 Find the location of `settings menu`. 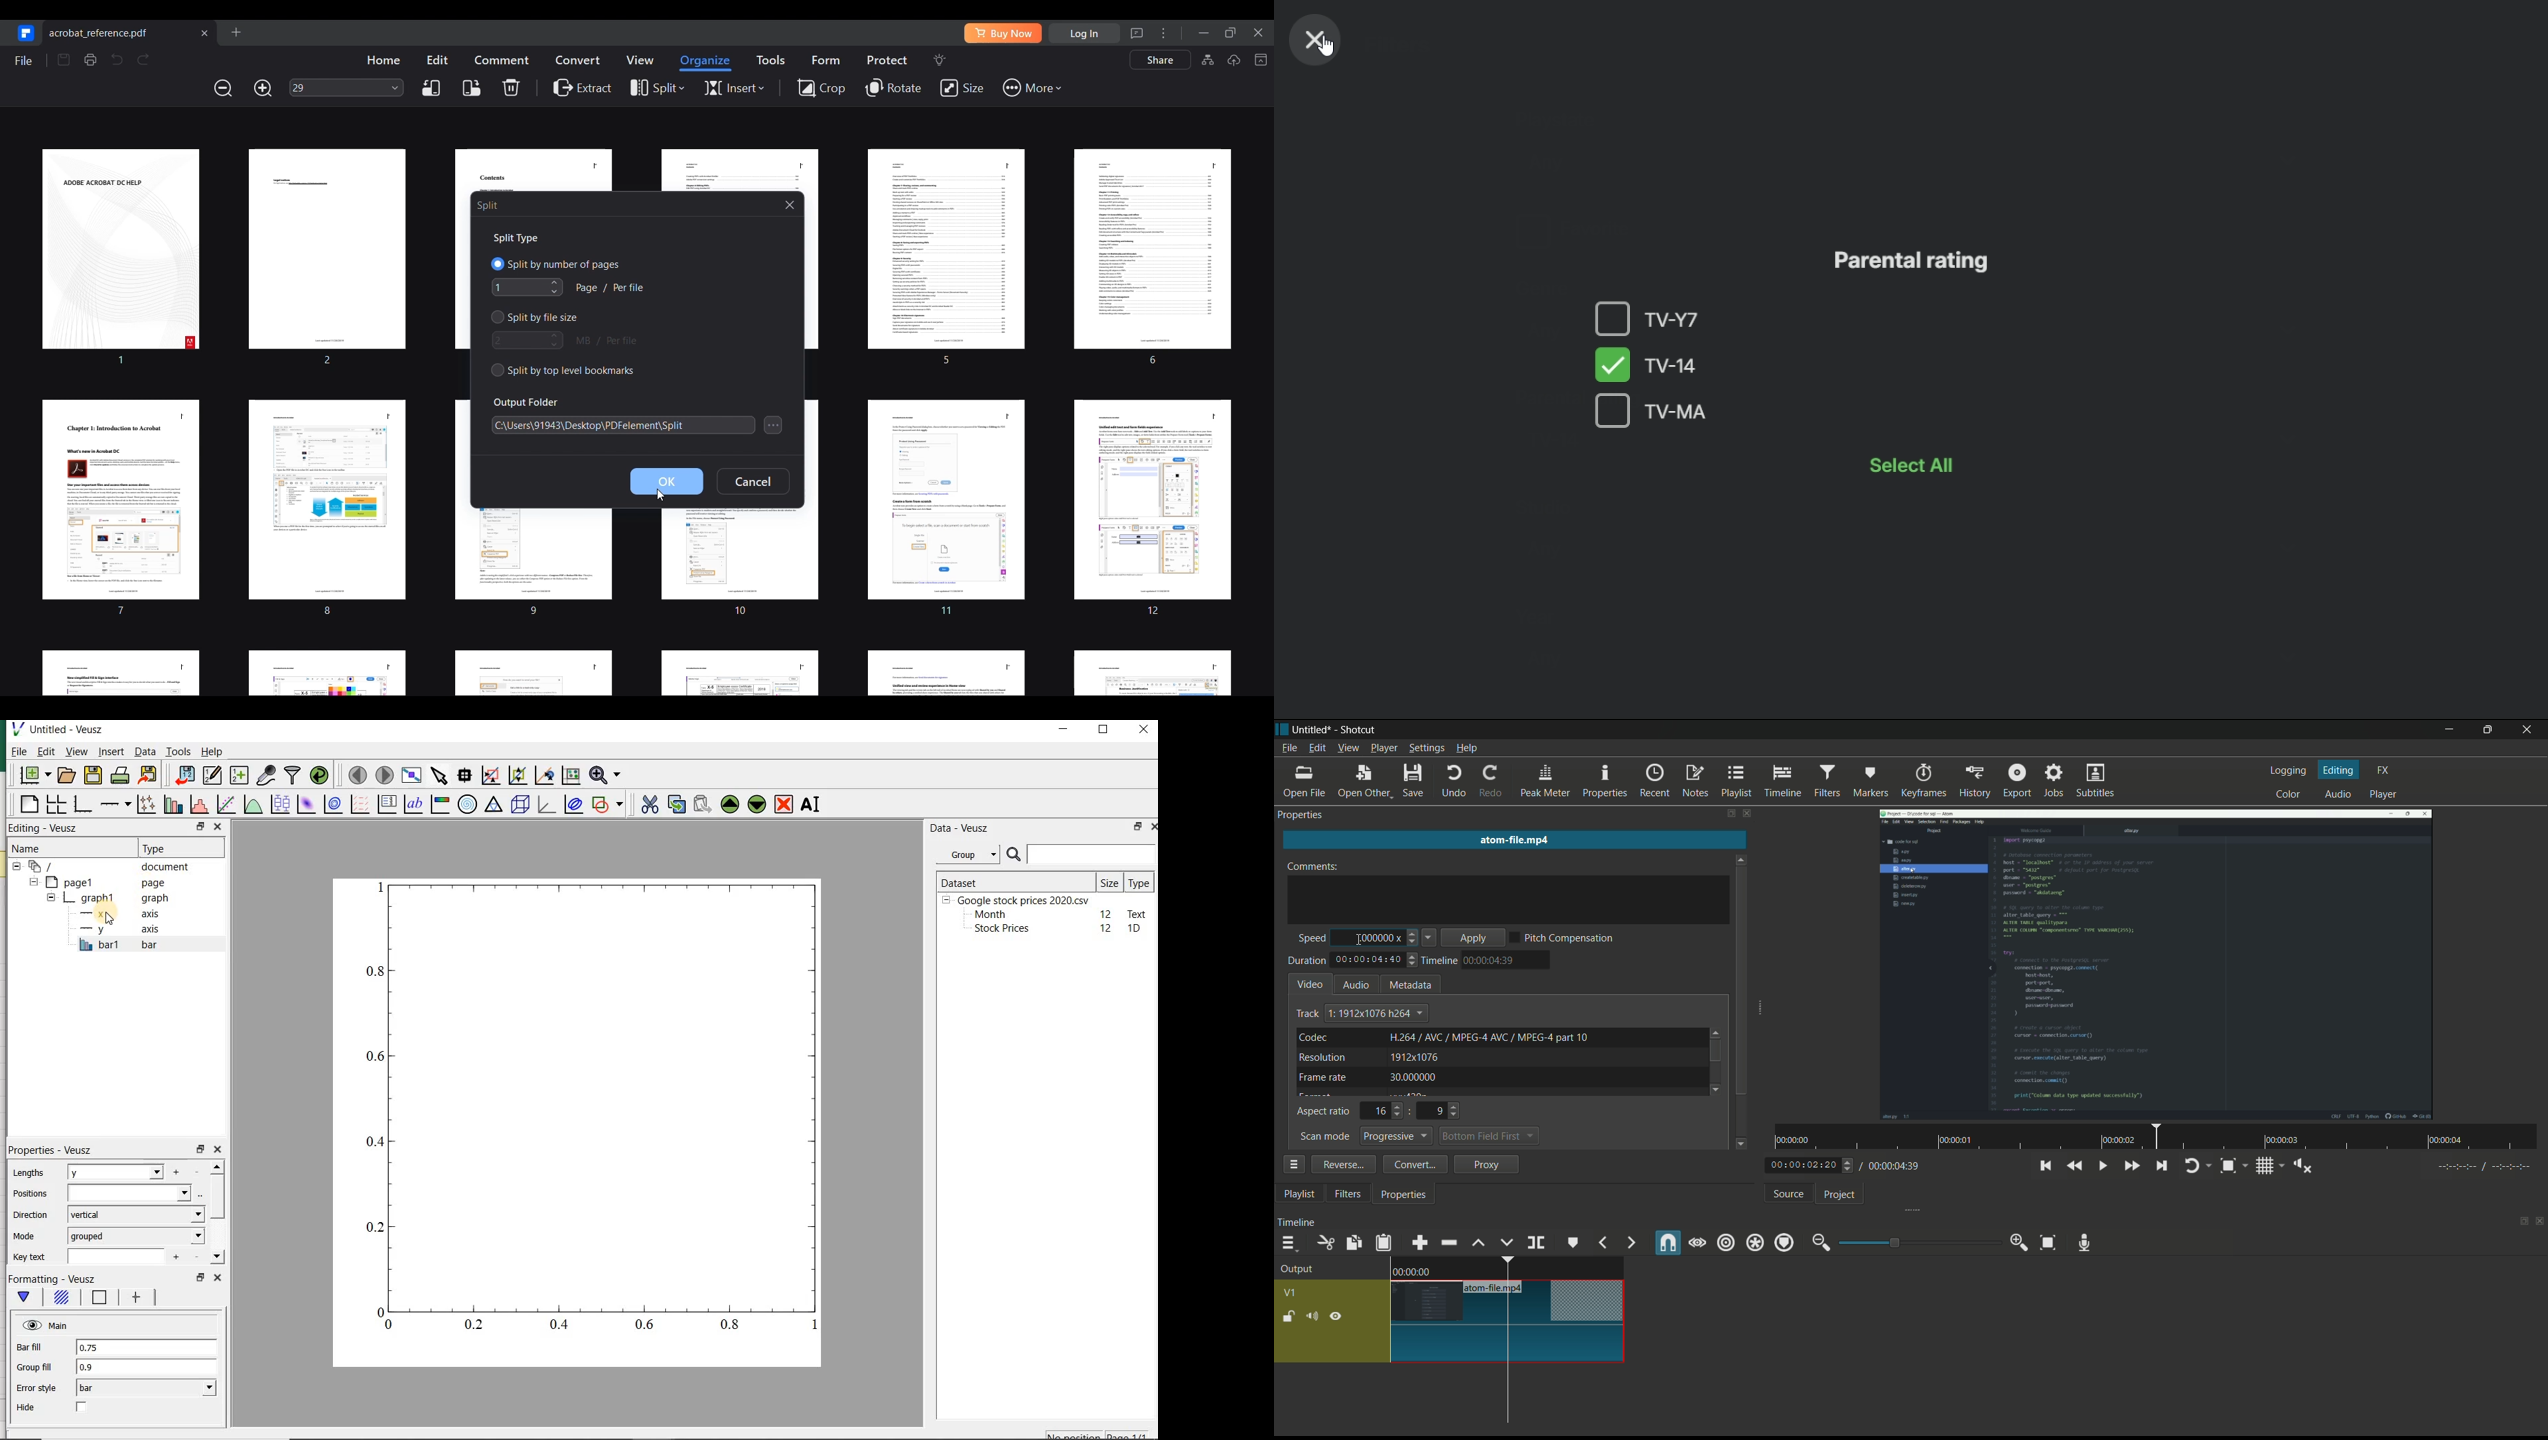

settings menu is located at coordinates (1427, 749).